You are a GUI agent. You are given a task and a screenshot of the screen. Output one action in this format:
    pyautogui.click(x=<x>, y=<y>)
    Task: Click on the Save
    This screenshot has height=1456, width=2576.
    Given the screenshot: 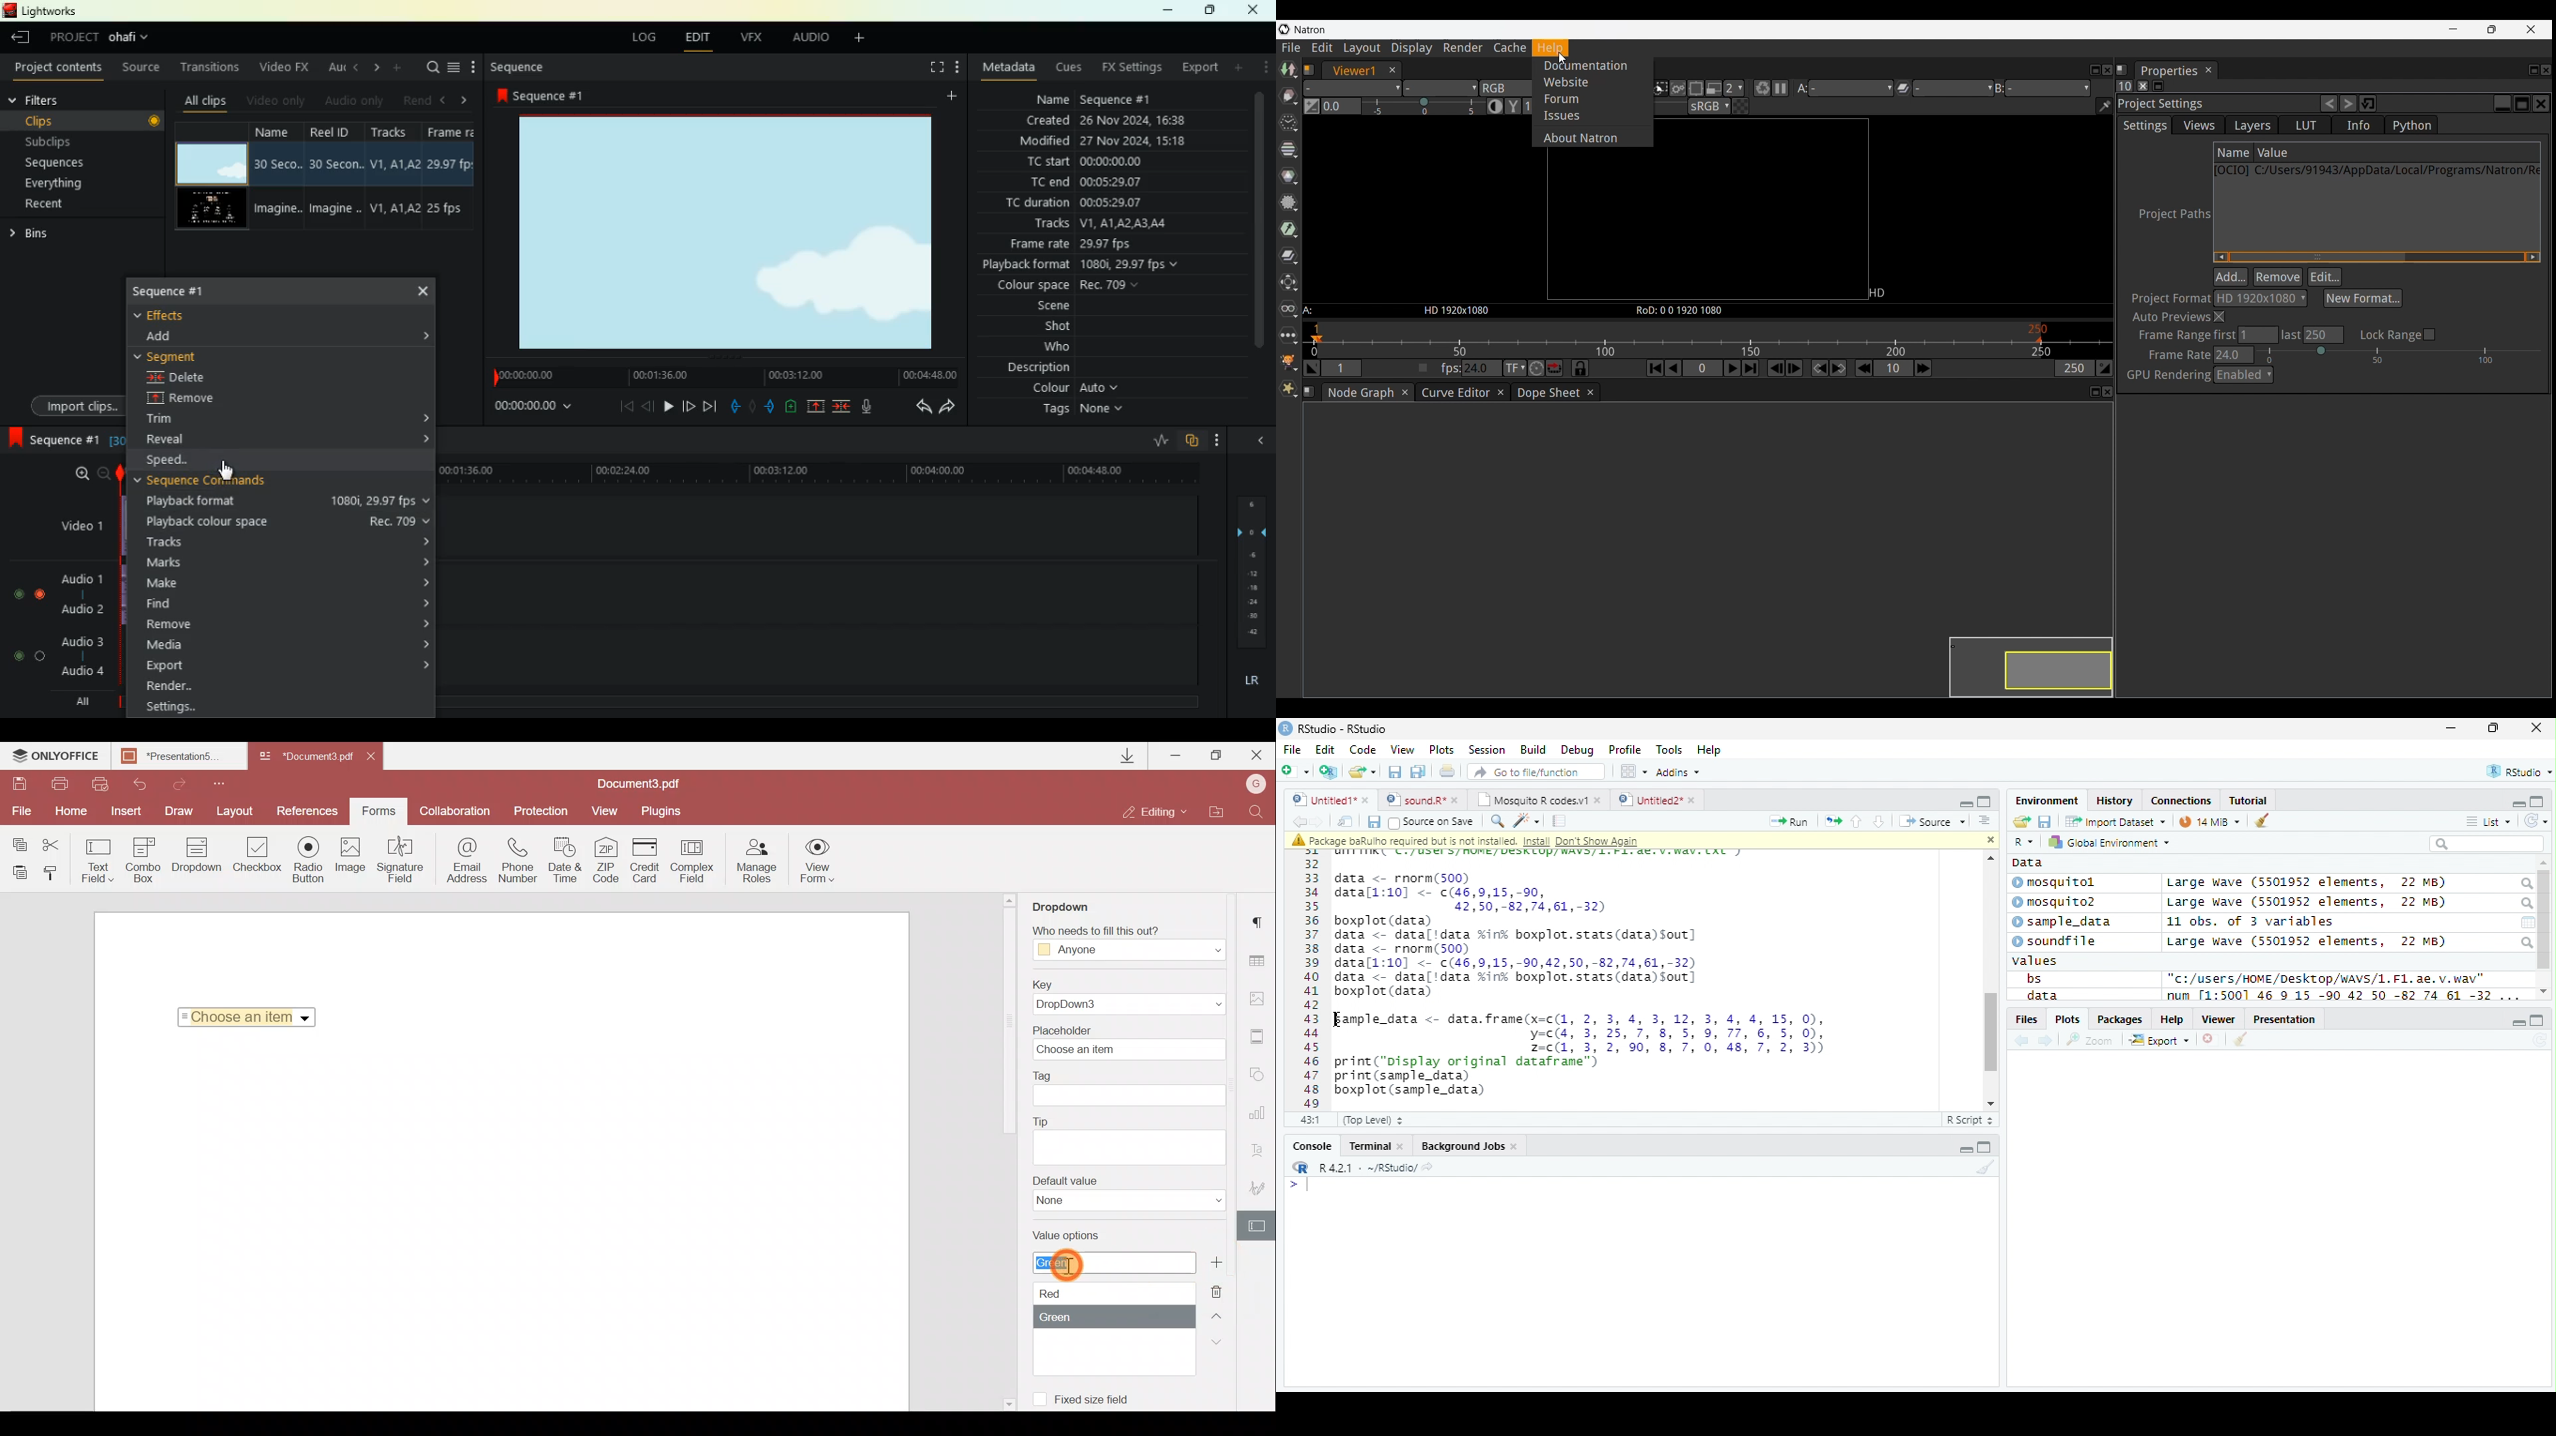 What is the action you would take?
    pyautogui.click(x=19, y=784)
    